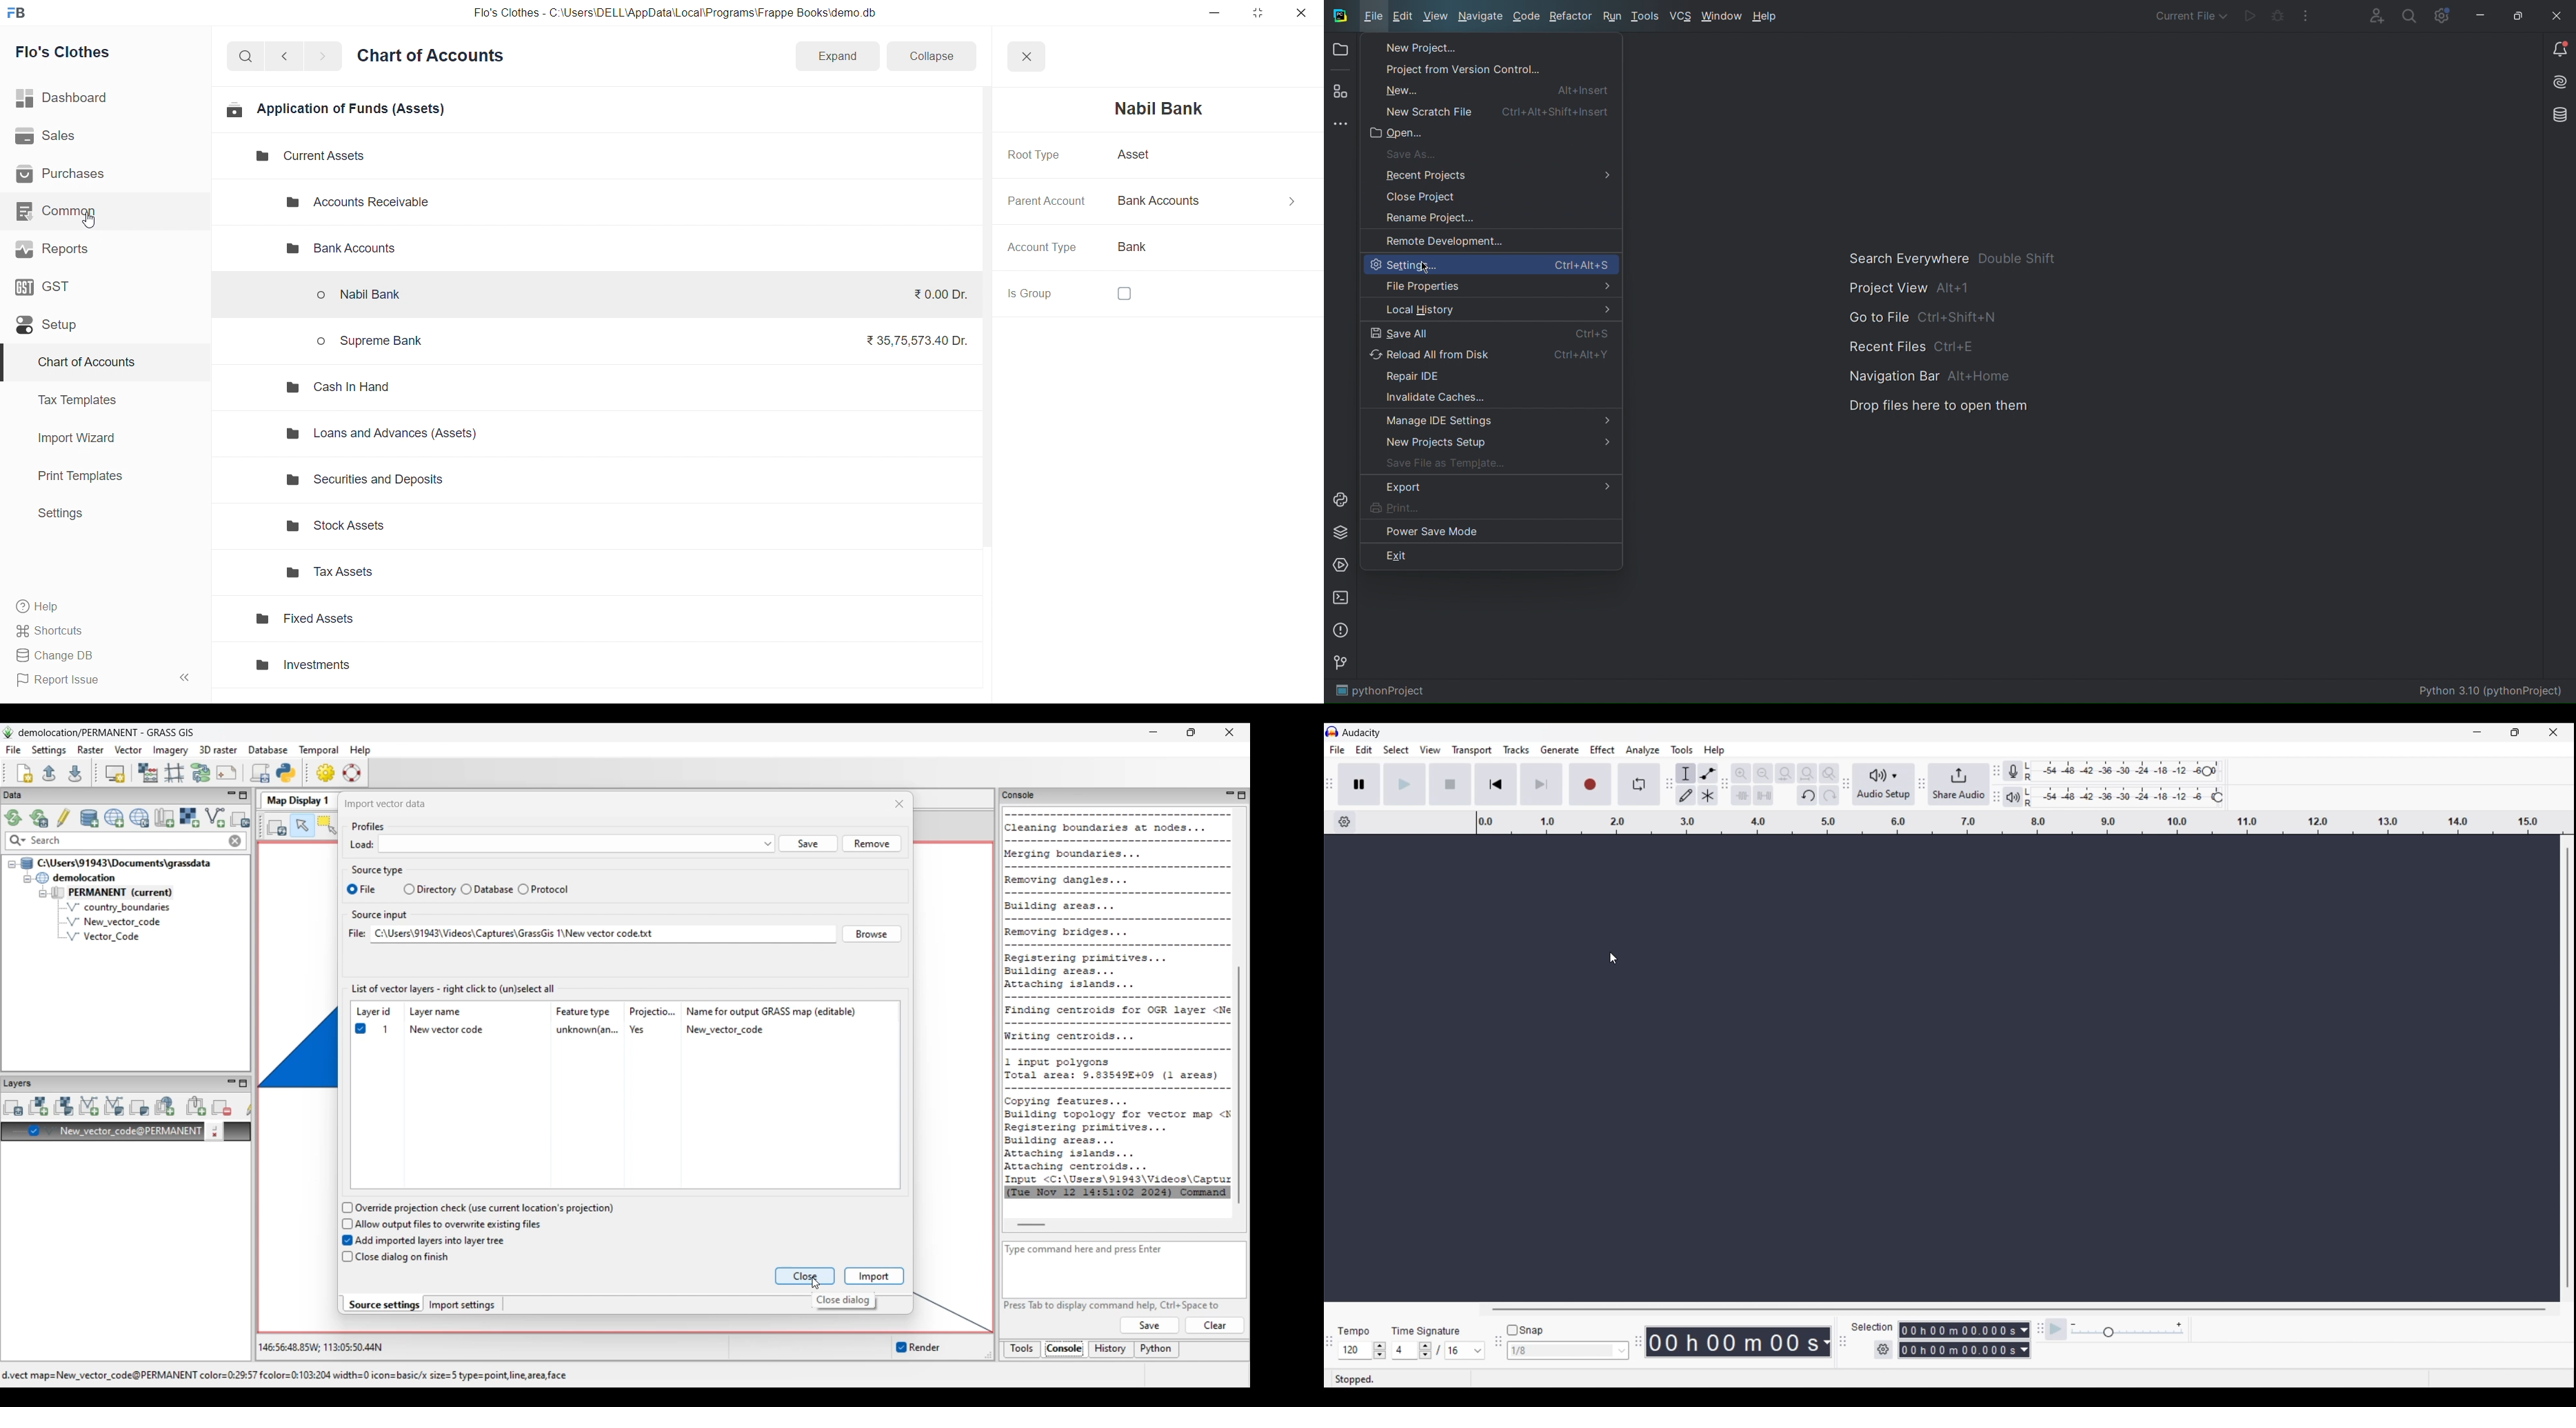 The image size is (2576, 1428). Describe the element at coordinates (1440, 241) in the screenshot. I see `Remote Development` at that location.